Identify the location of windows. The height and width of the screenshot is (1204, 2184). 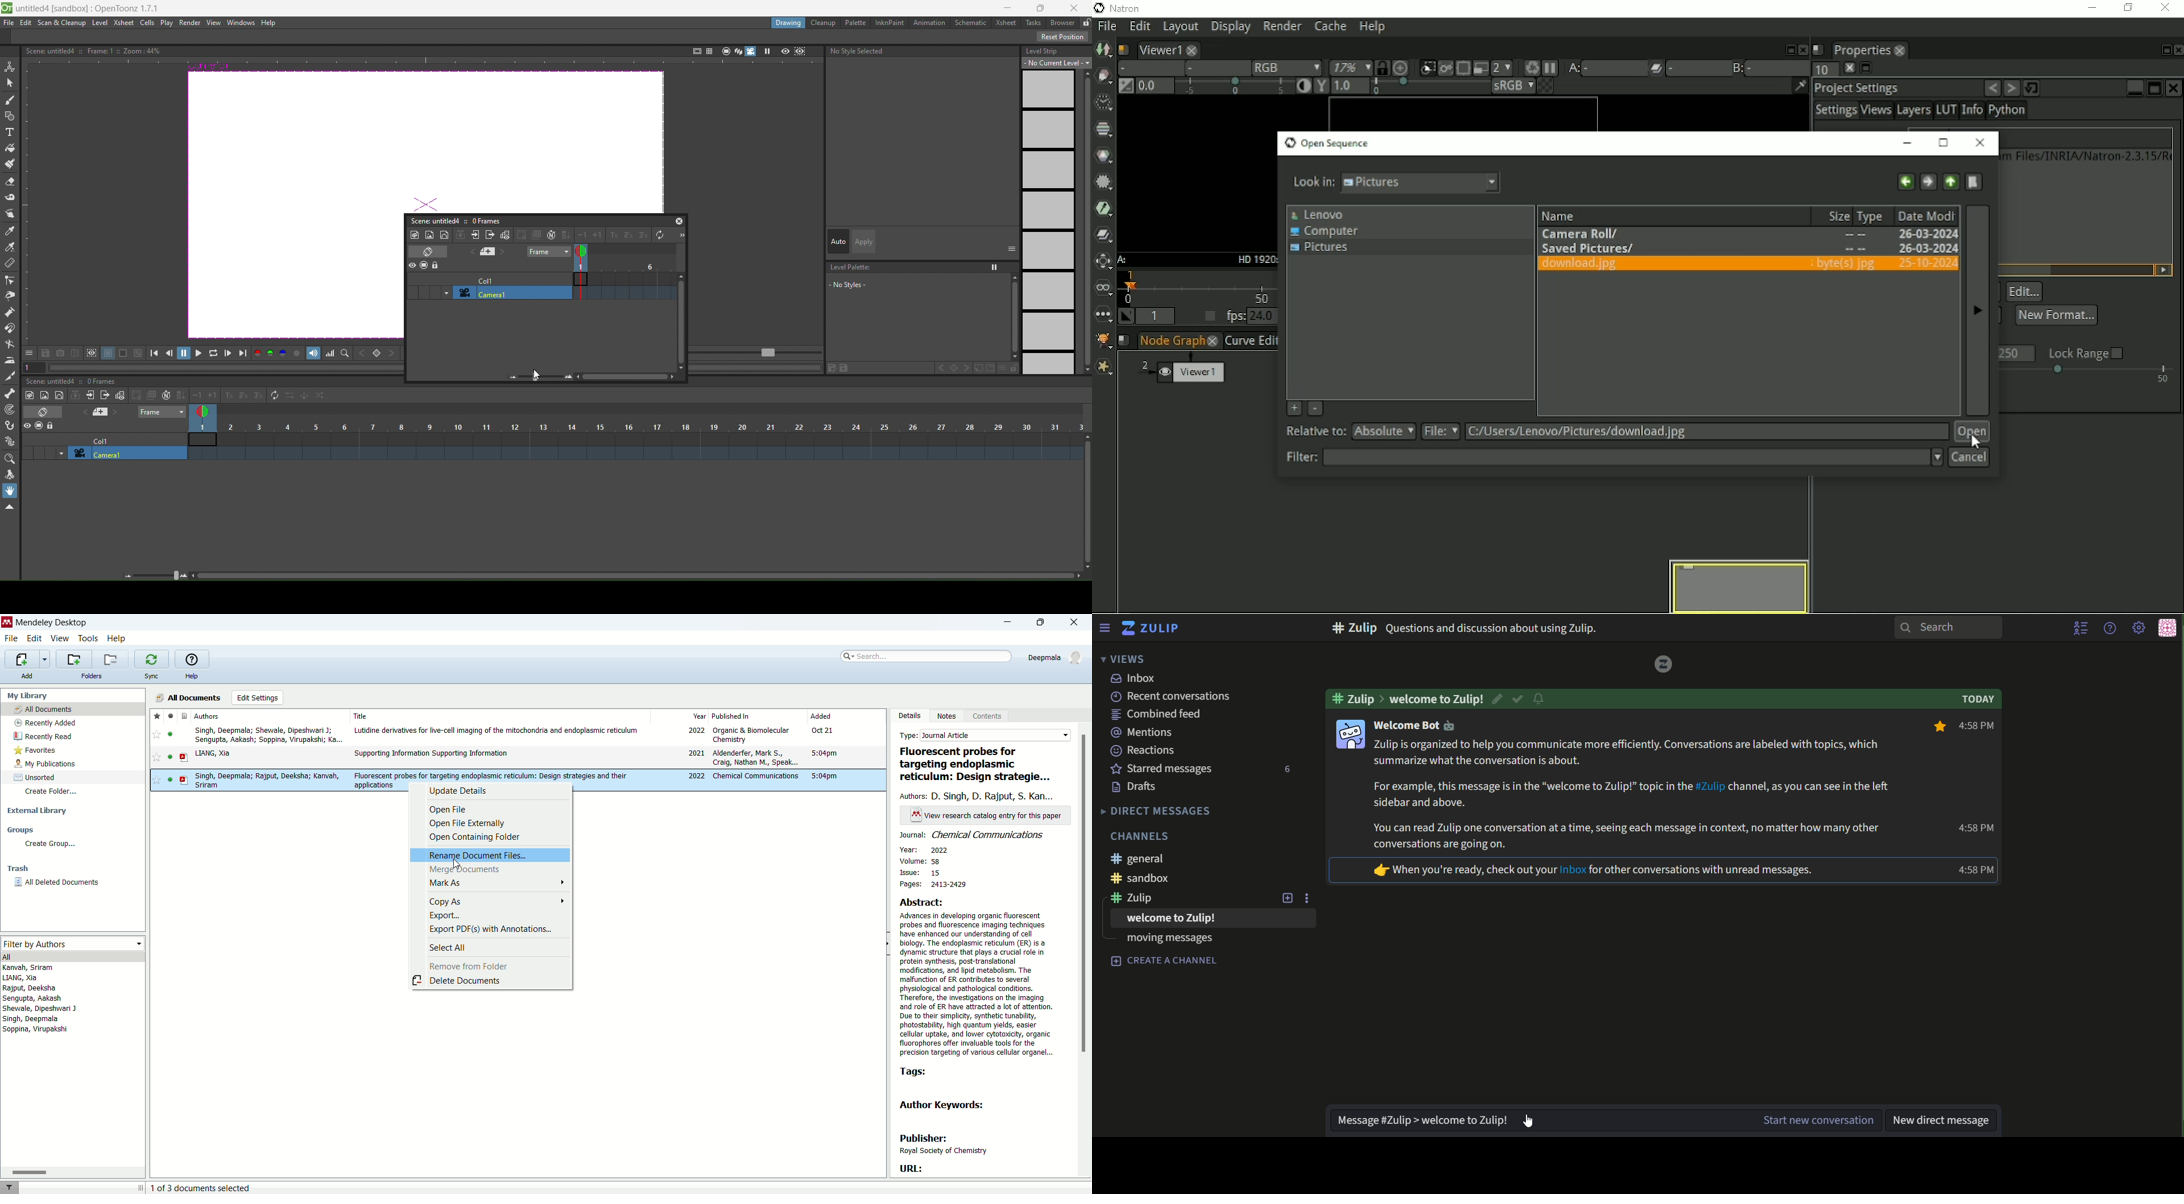
(238, 23).